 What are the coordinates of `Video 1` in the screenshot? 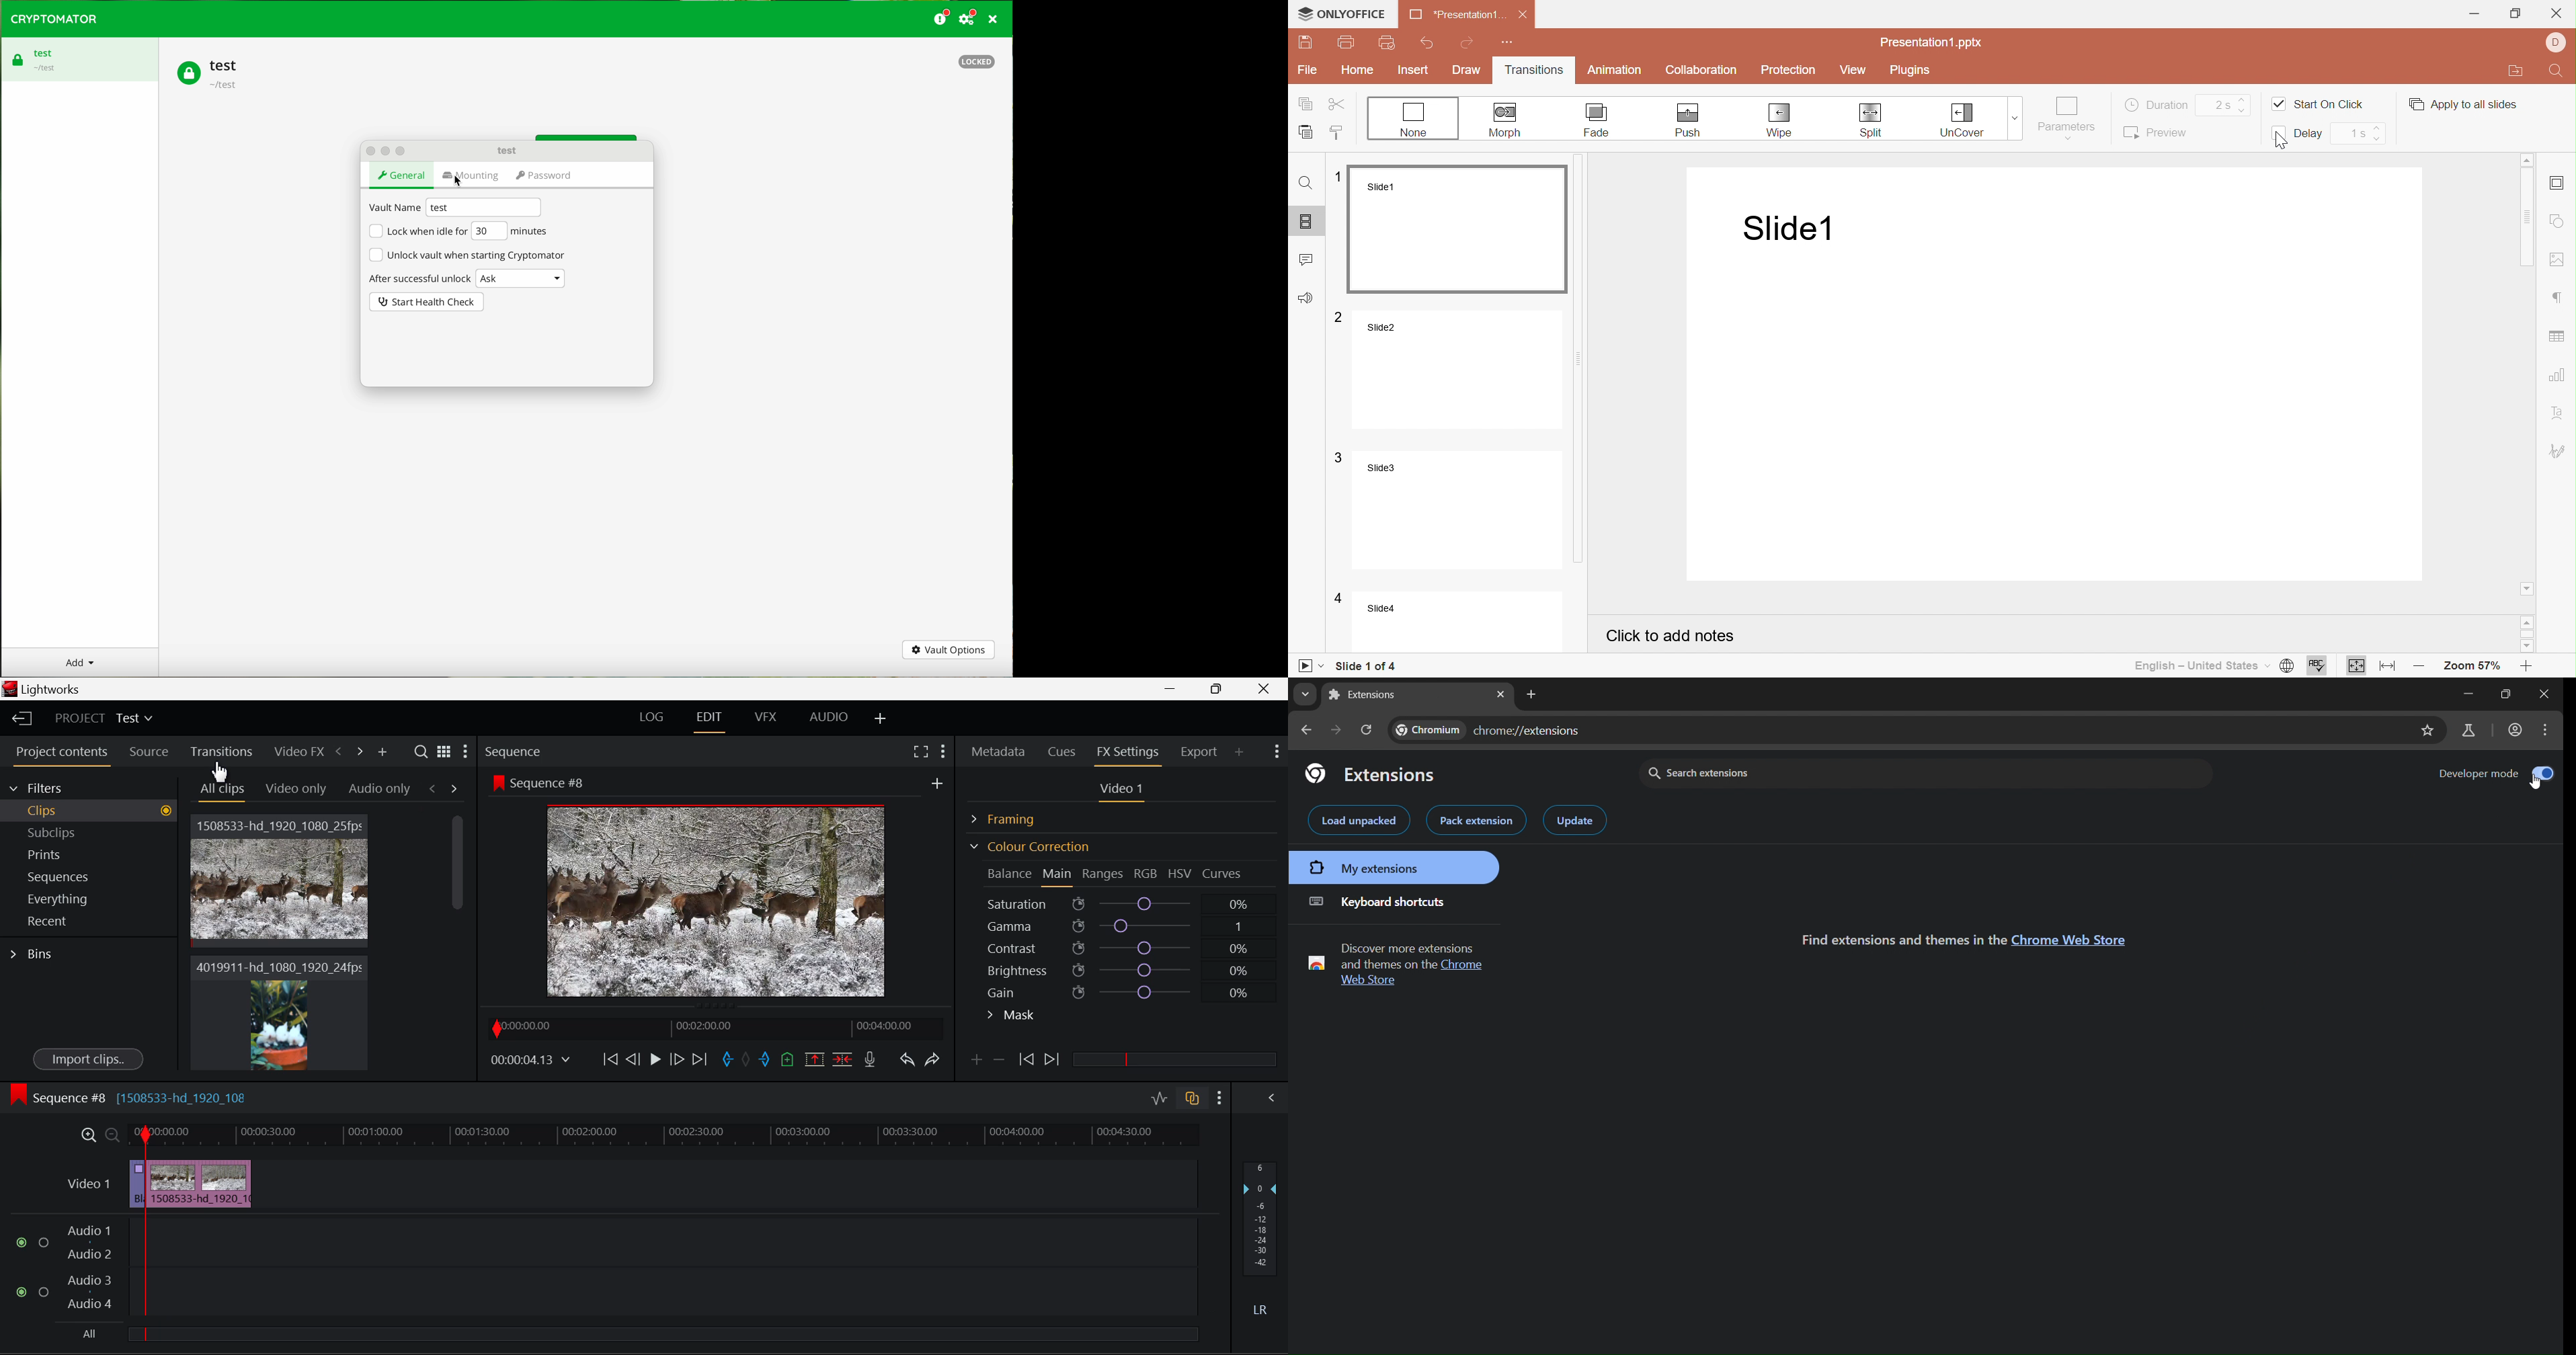 It's located at (87, 1183).